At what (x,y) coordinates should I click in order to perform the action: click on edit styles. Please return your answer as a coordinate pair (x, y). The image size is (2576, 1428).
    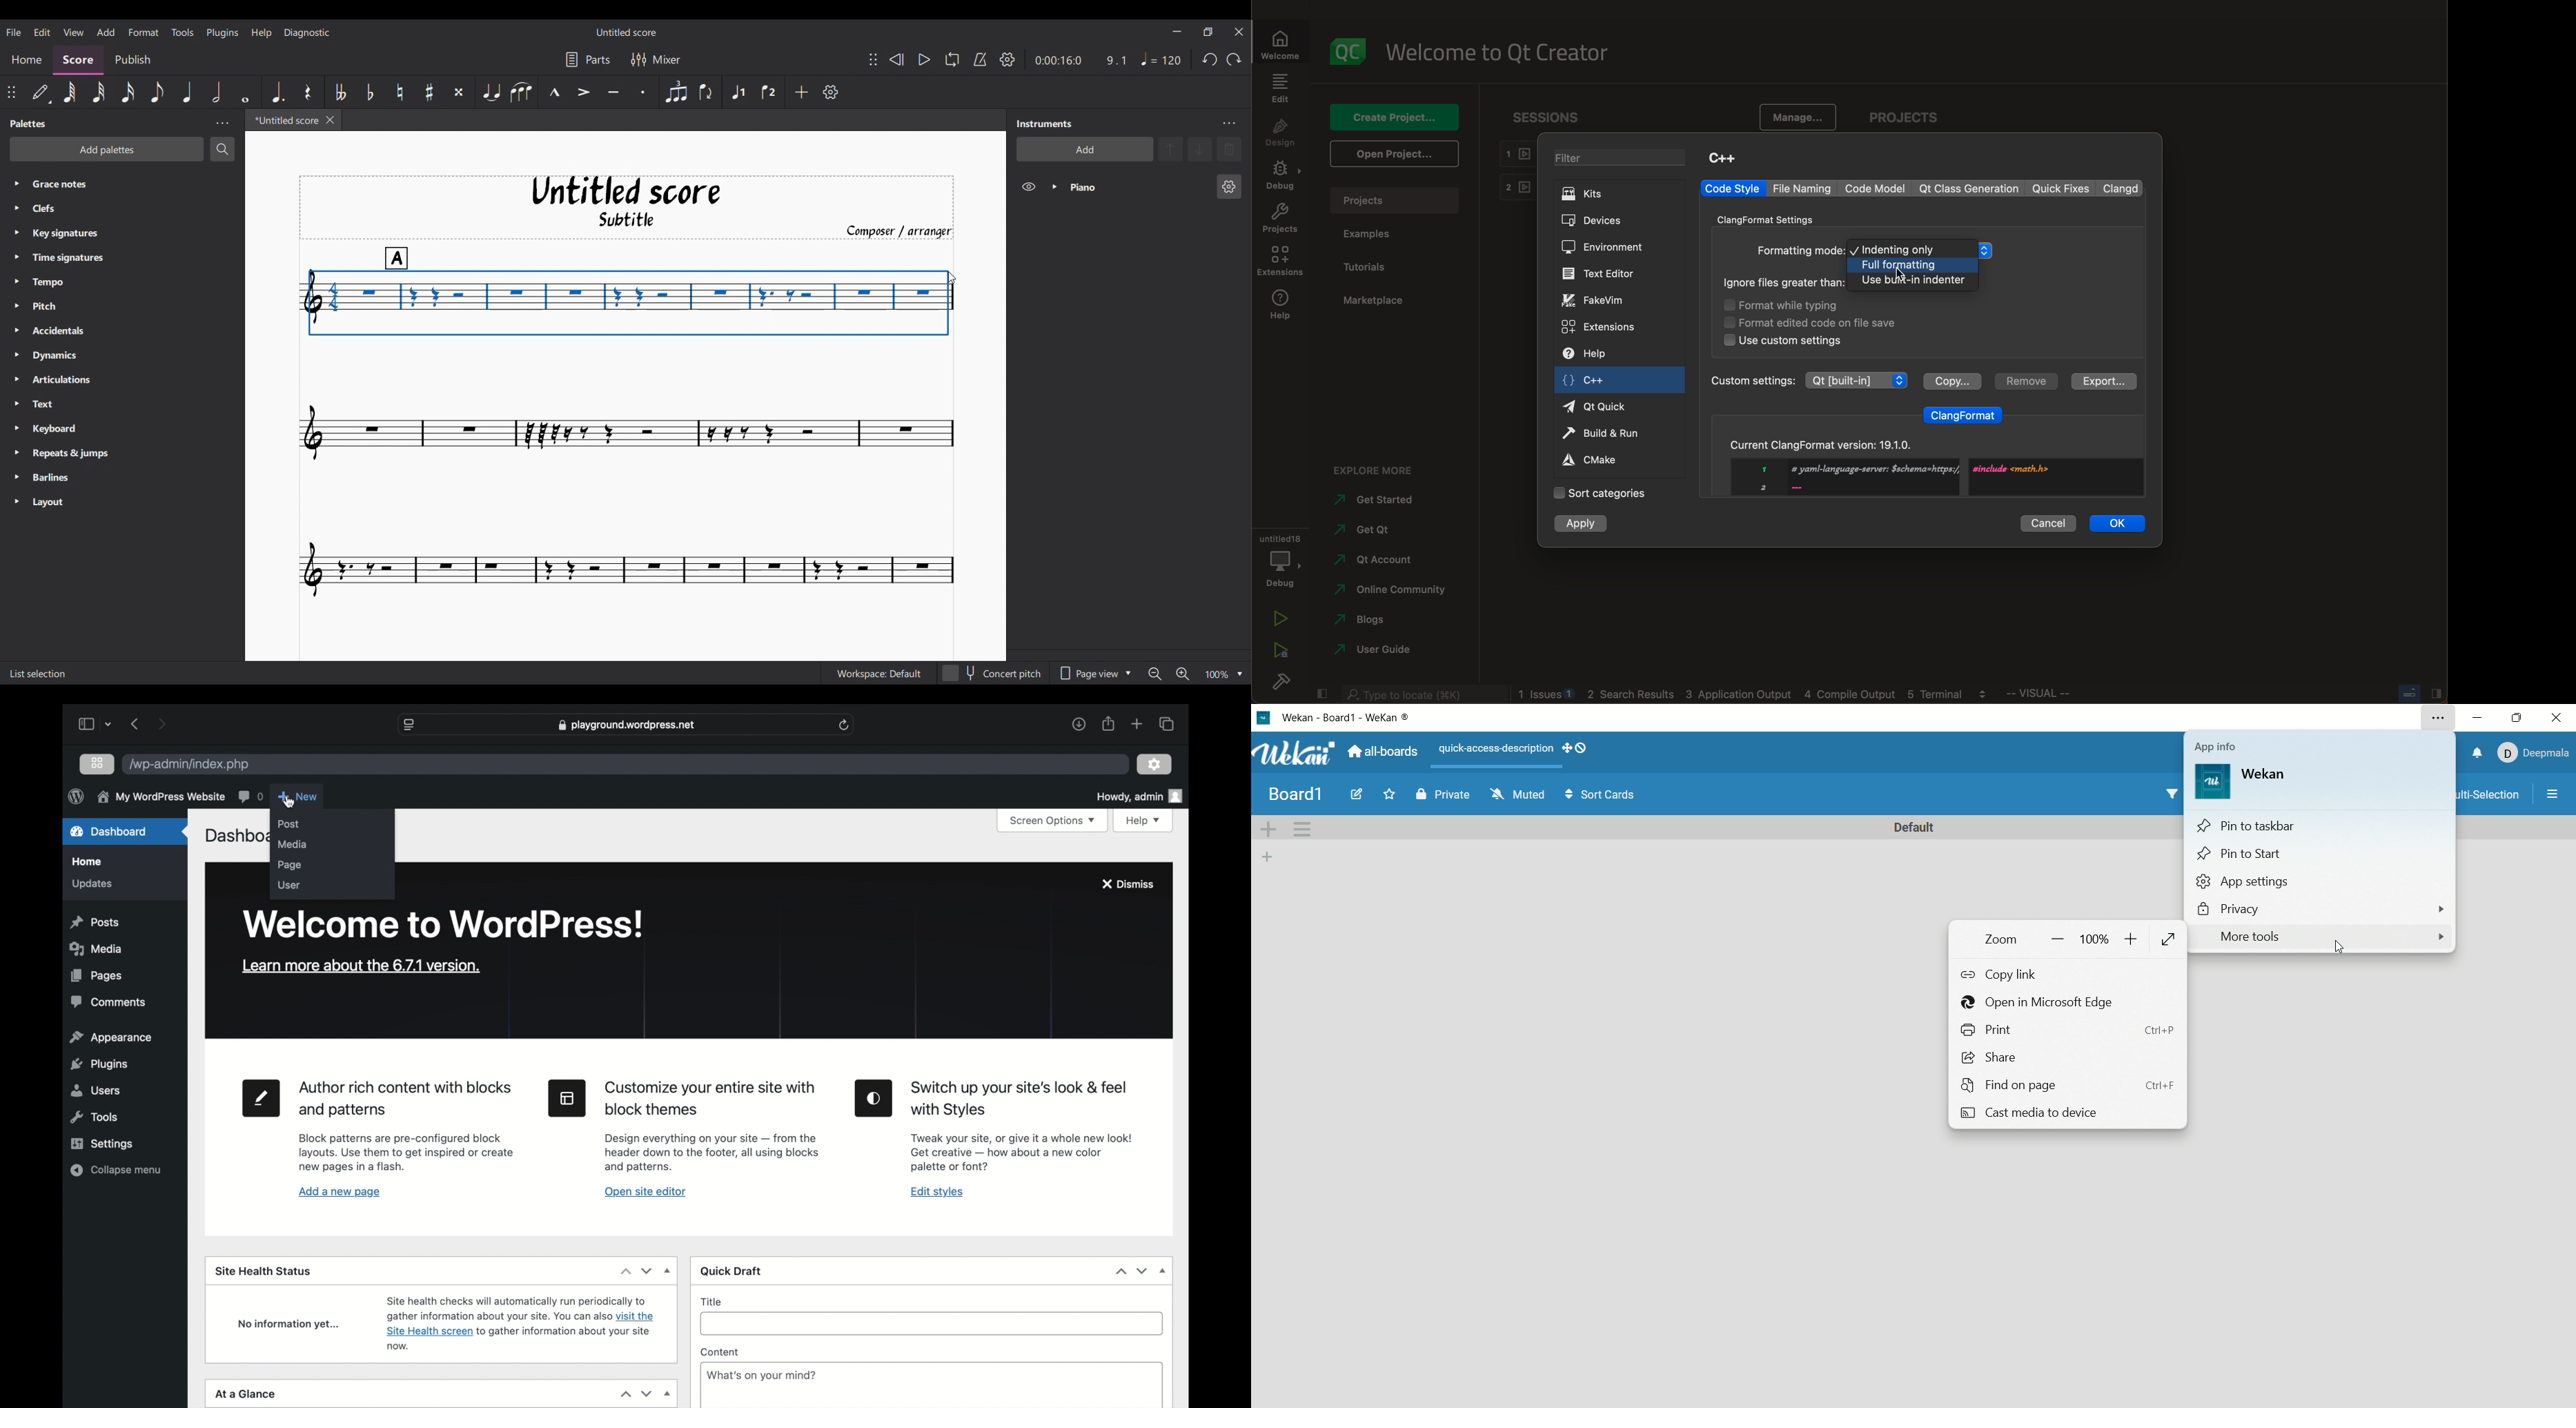
    Looking at the image, I should click on (875, 1098).